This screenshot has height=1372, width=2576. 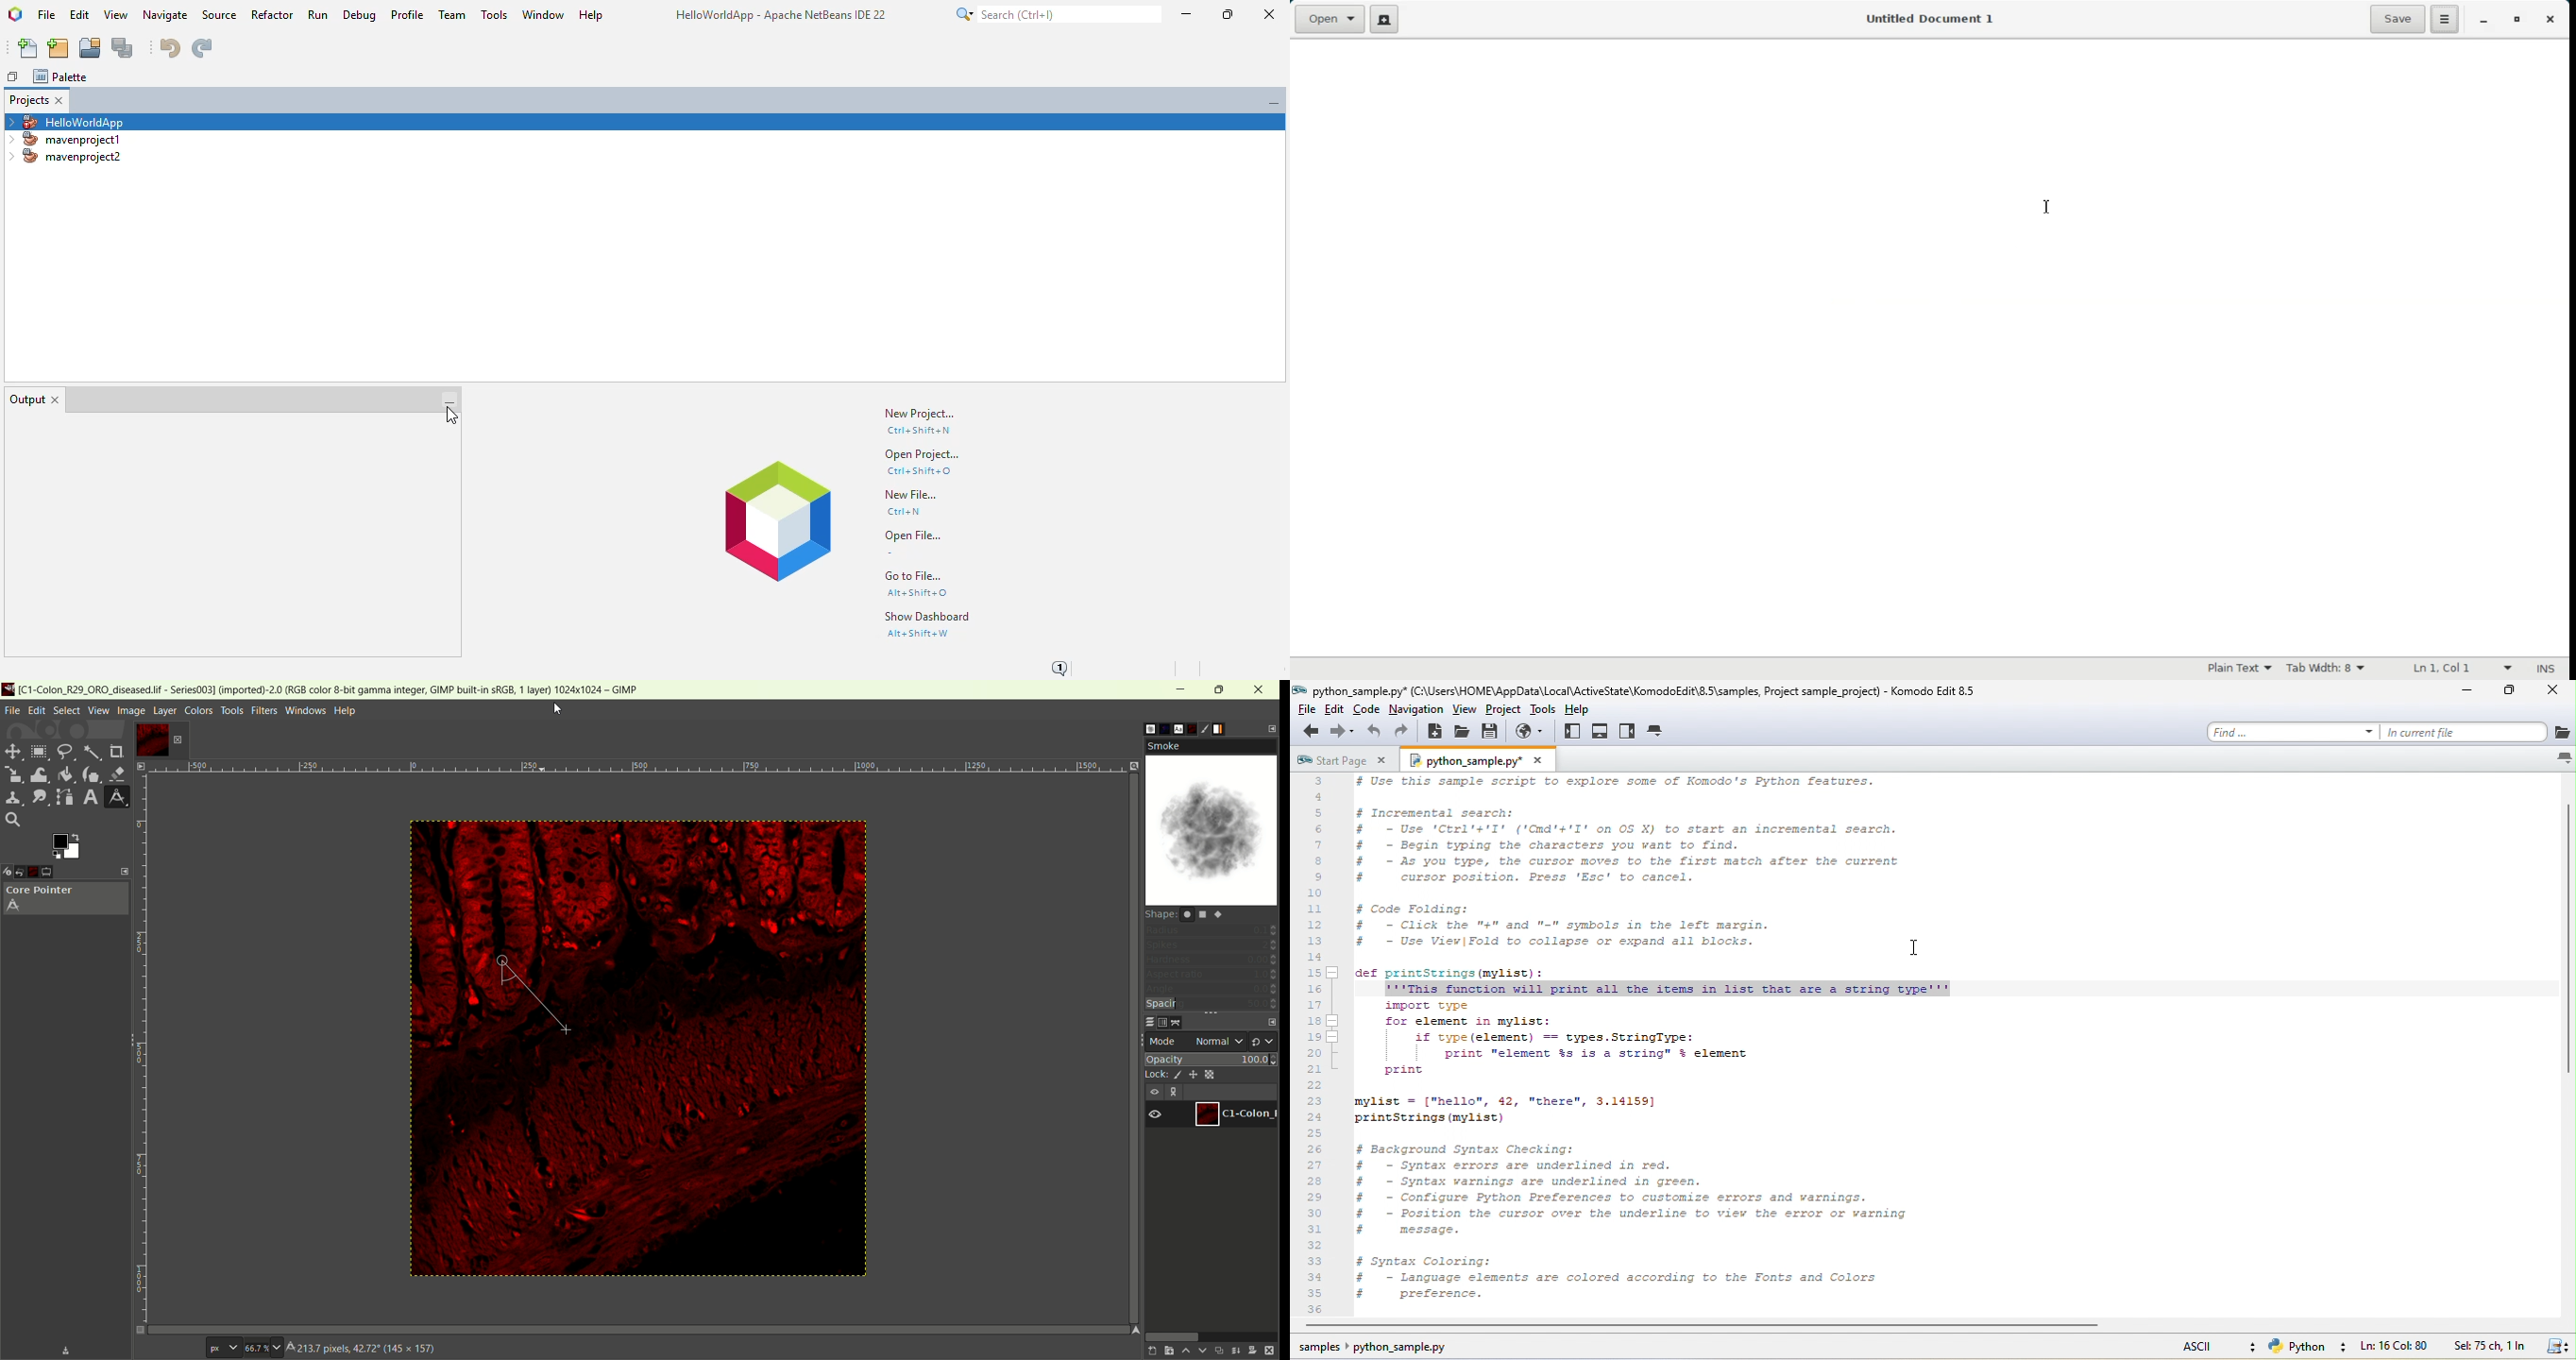 I want to click on layers, so click(x=1144, y=1021).